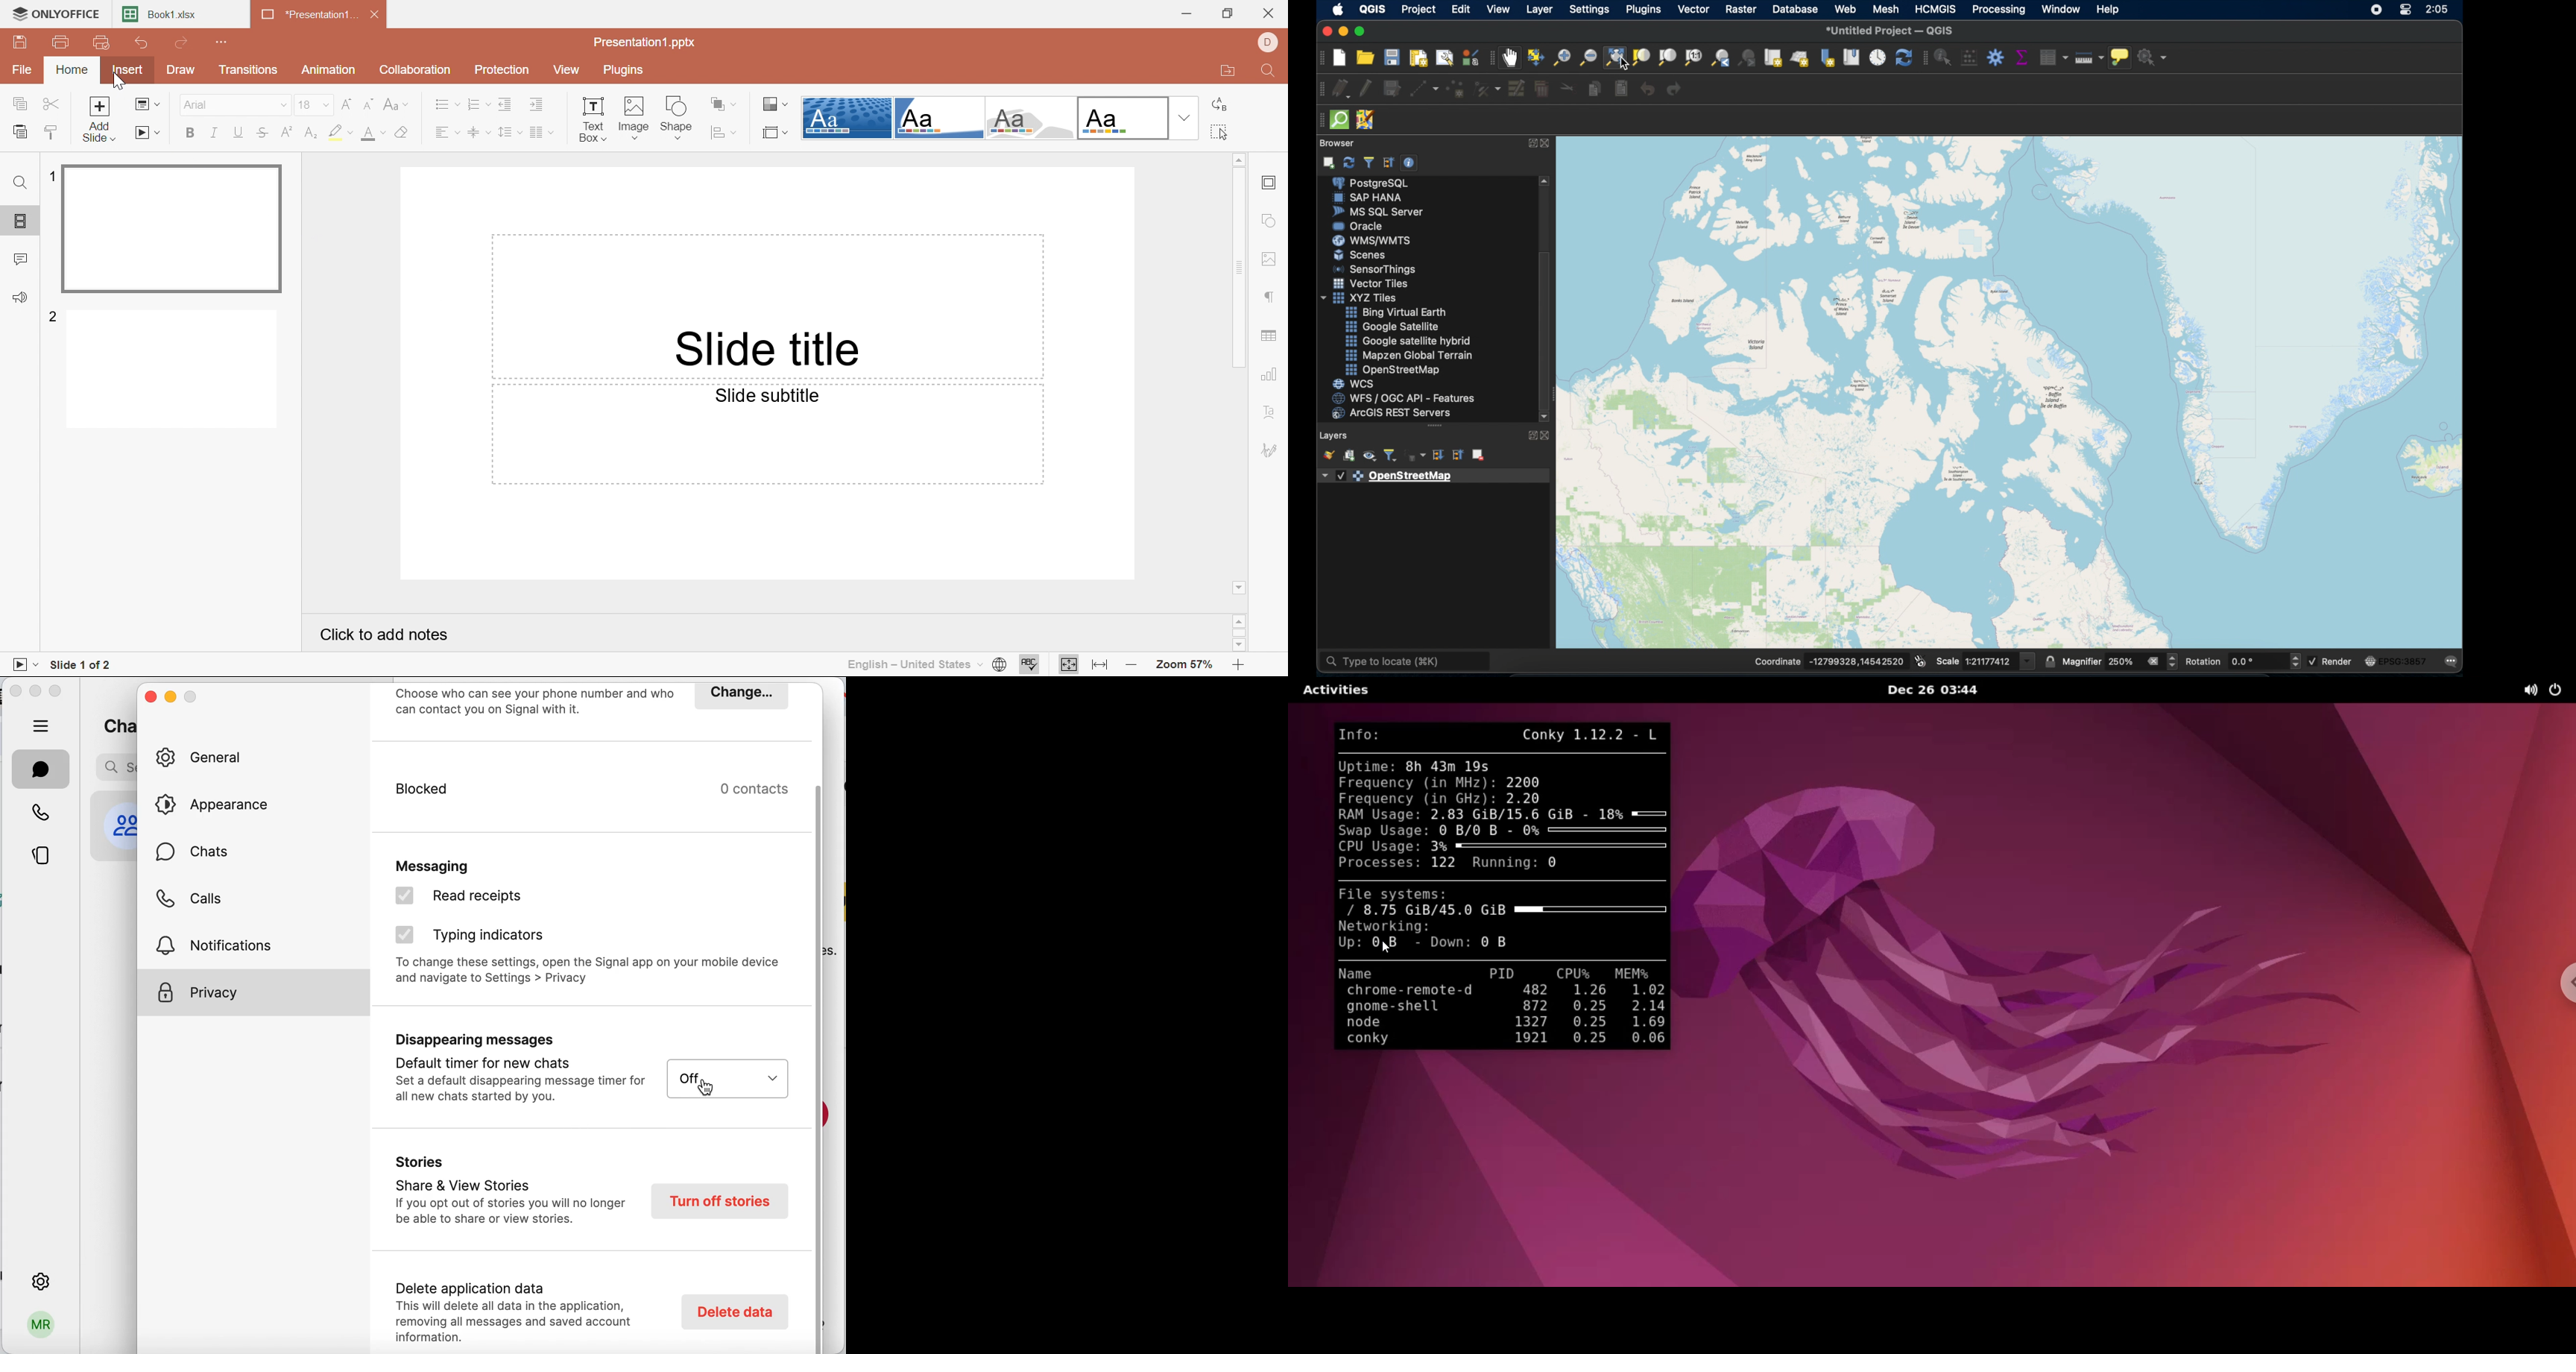 This screenshot has height=1372, width=2576. I want to click on Redo, so click(184, 44).